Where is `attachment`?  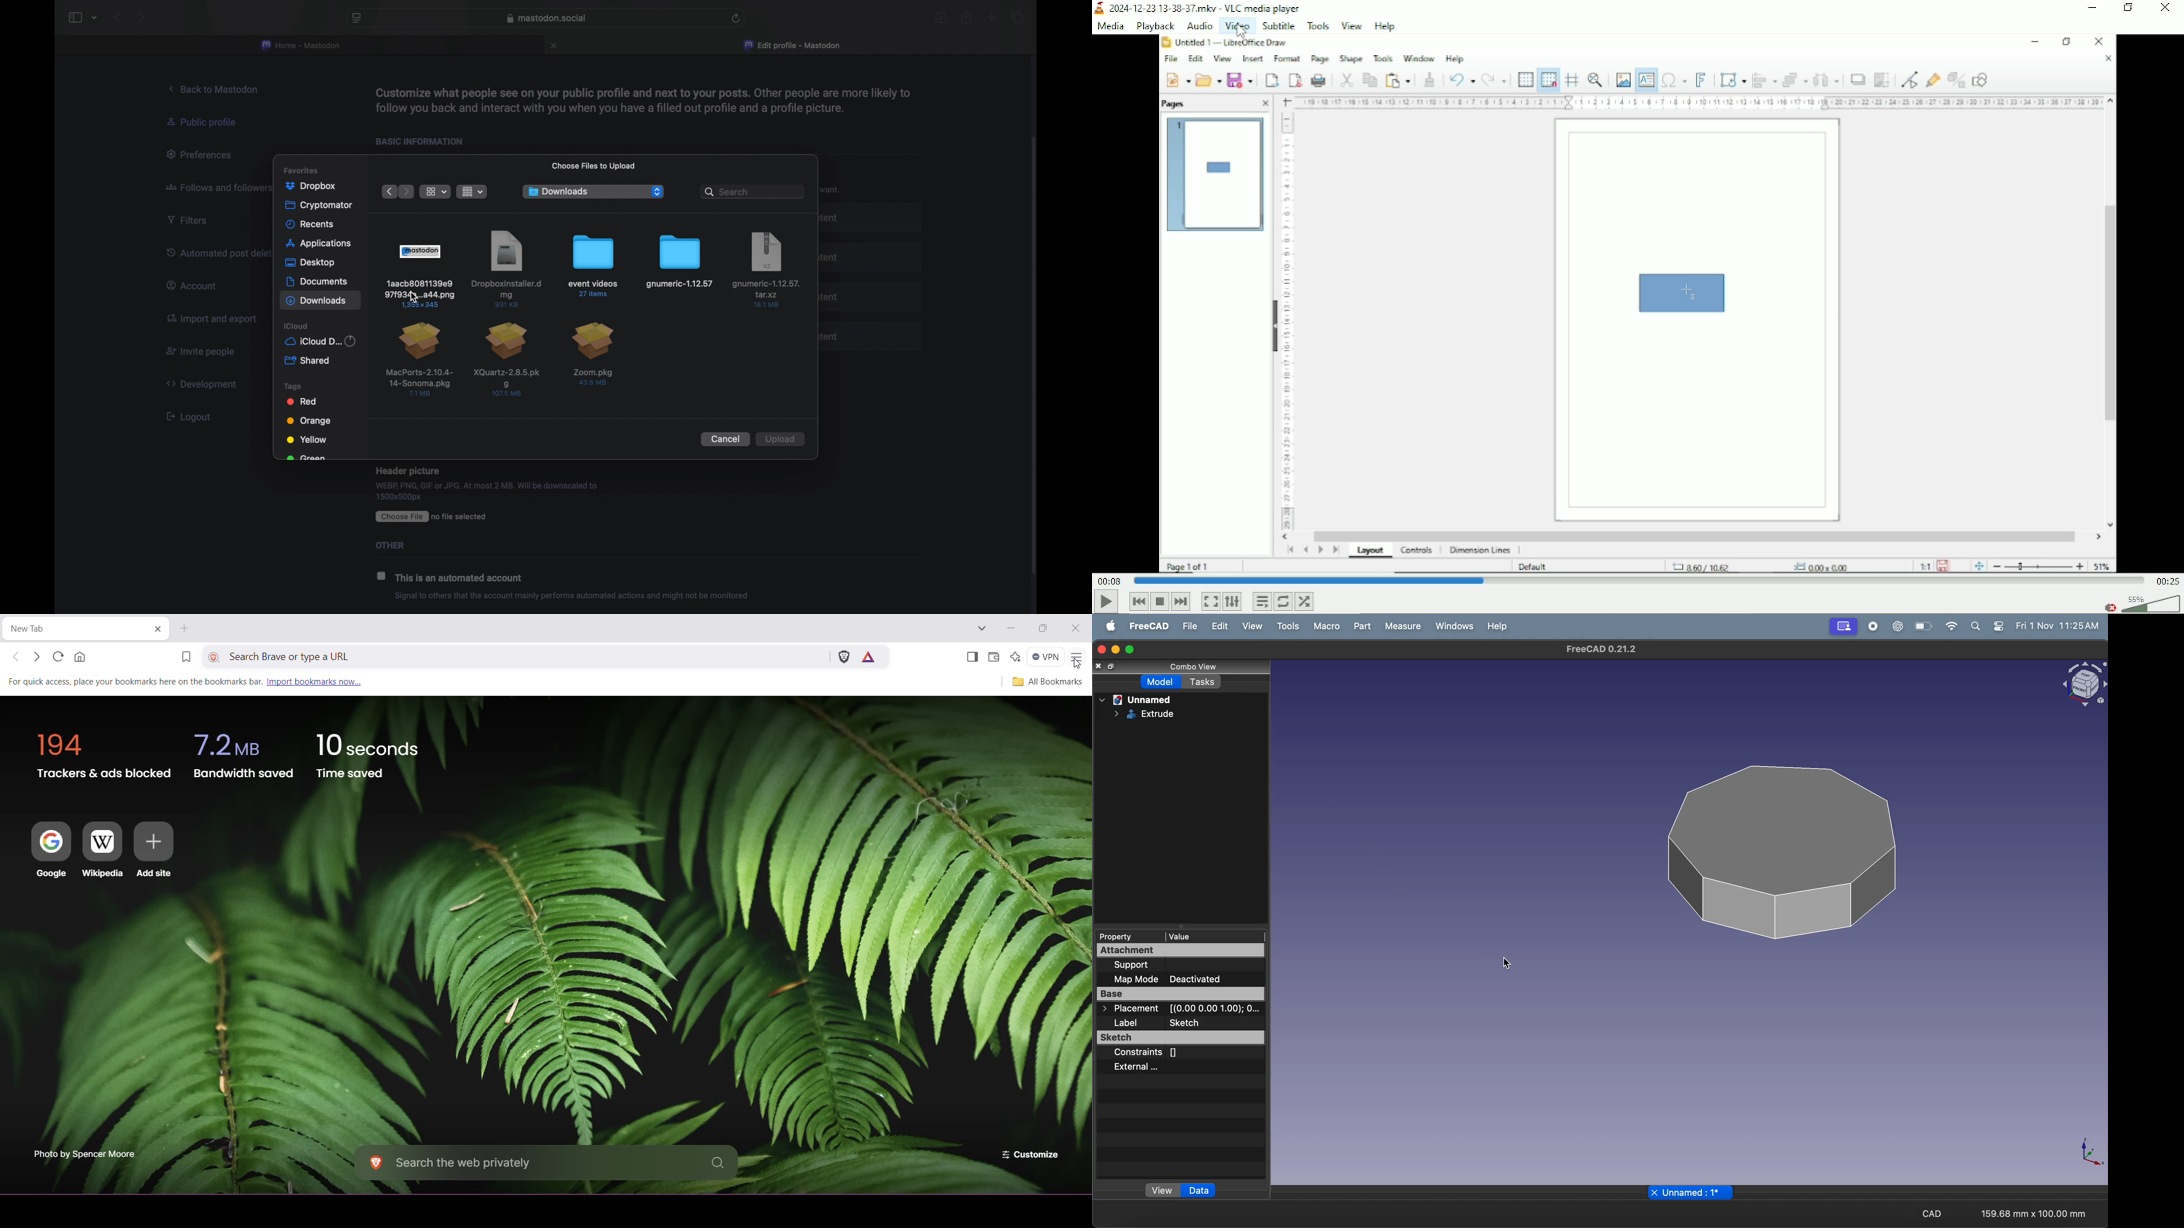 attachment is located at coordinates (1173, 951).